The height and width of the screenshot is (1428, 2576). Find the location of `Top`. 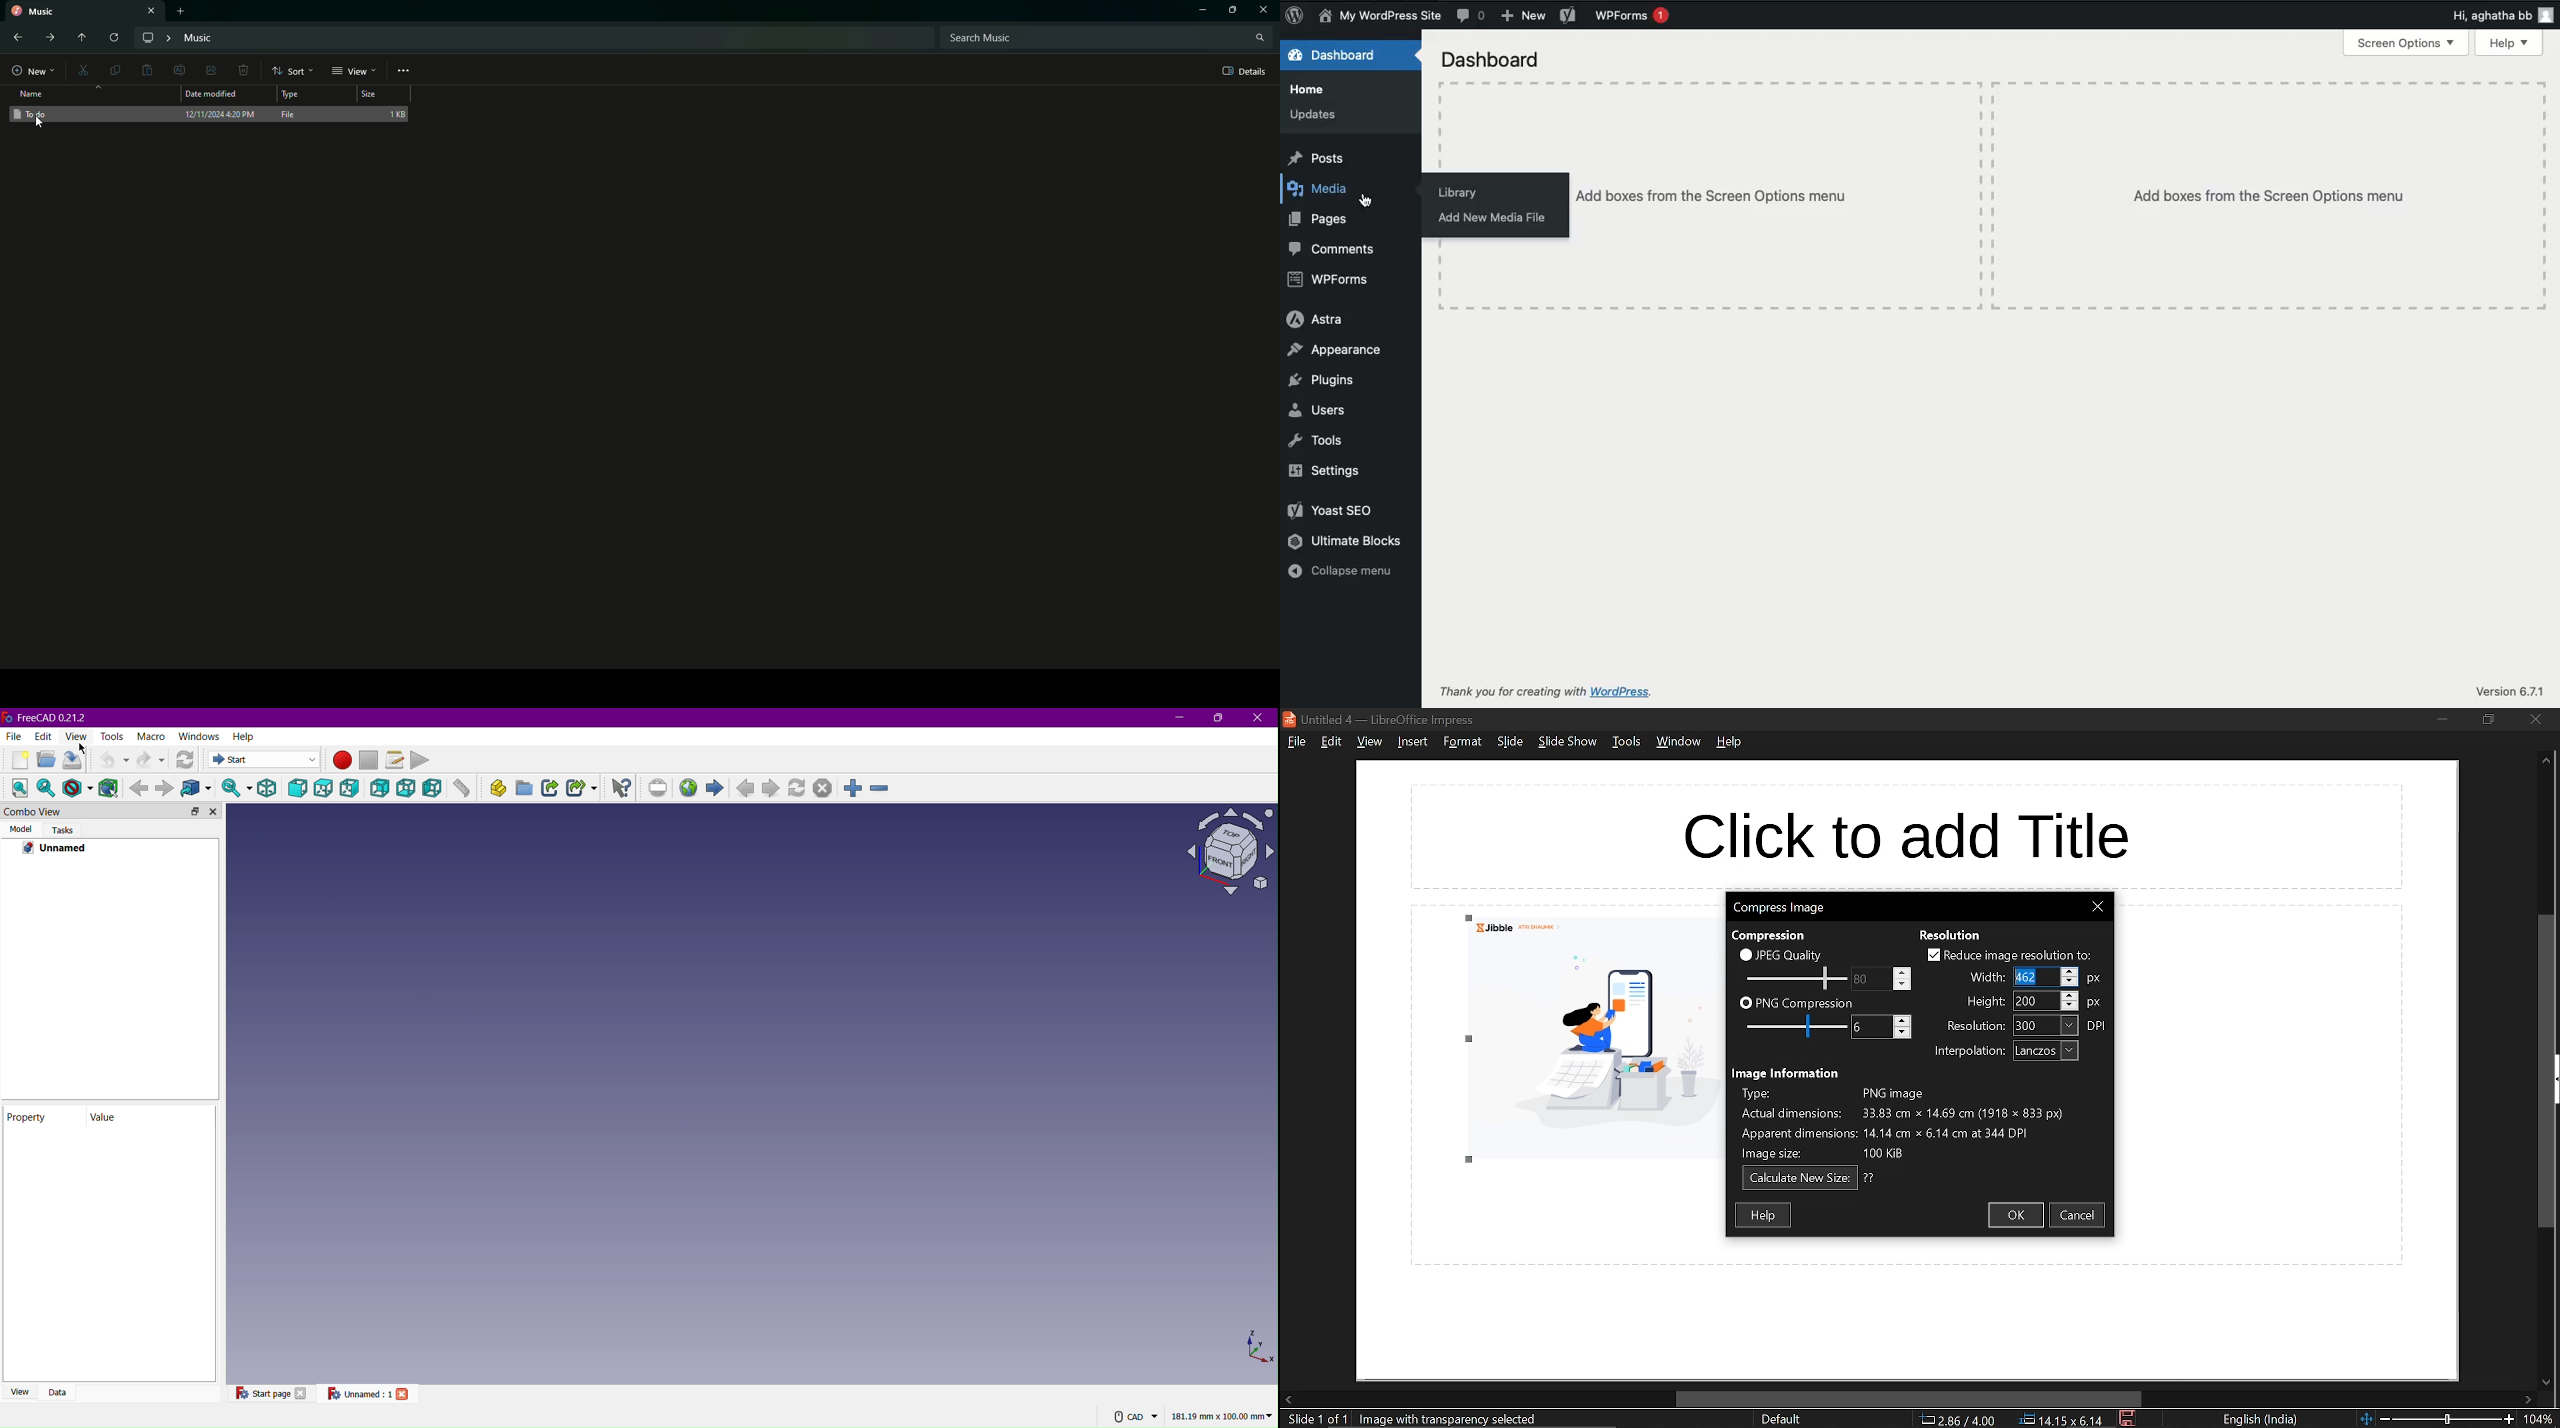

Top is located at coordinates (324, 789).